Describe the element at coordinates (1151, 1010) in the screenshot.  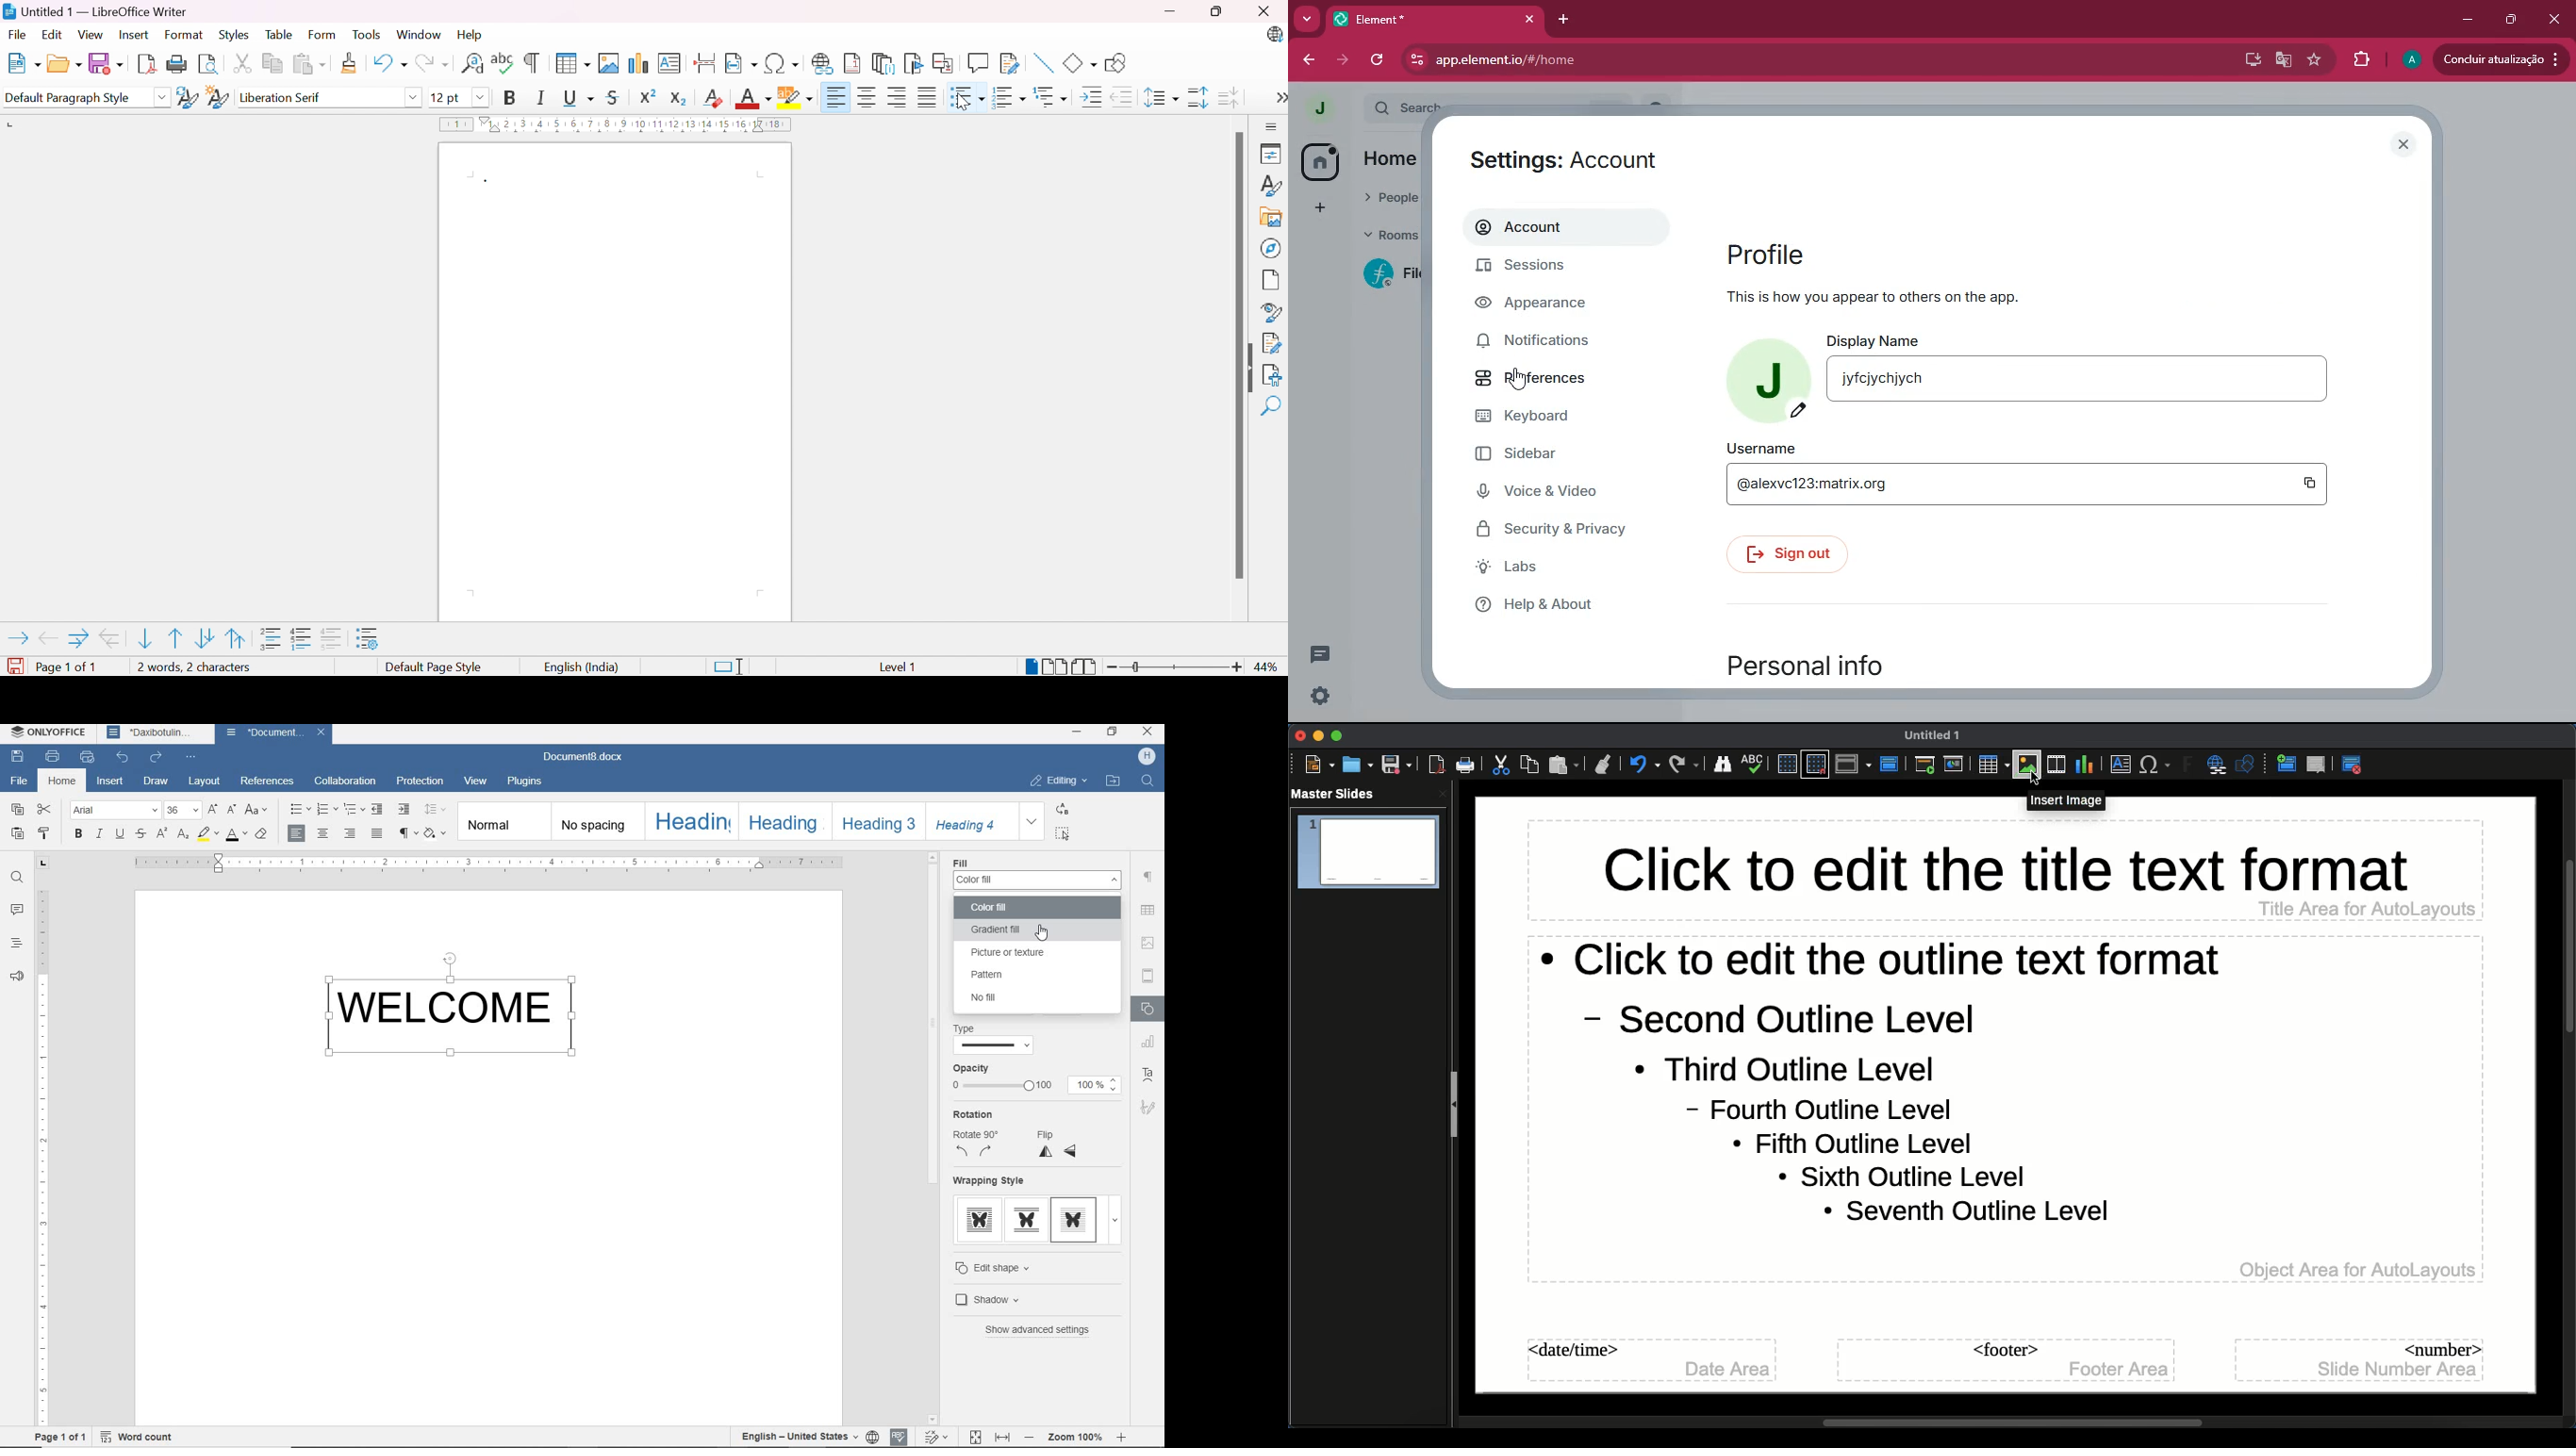
I see `SHAPE` at that location.